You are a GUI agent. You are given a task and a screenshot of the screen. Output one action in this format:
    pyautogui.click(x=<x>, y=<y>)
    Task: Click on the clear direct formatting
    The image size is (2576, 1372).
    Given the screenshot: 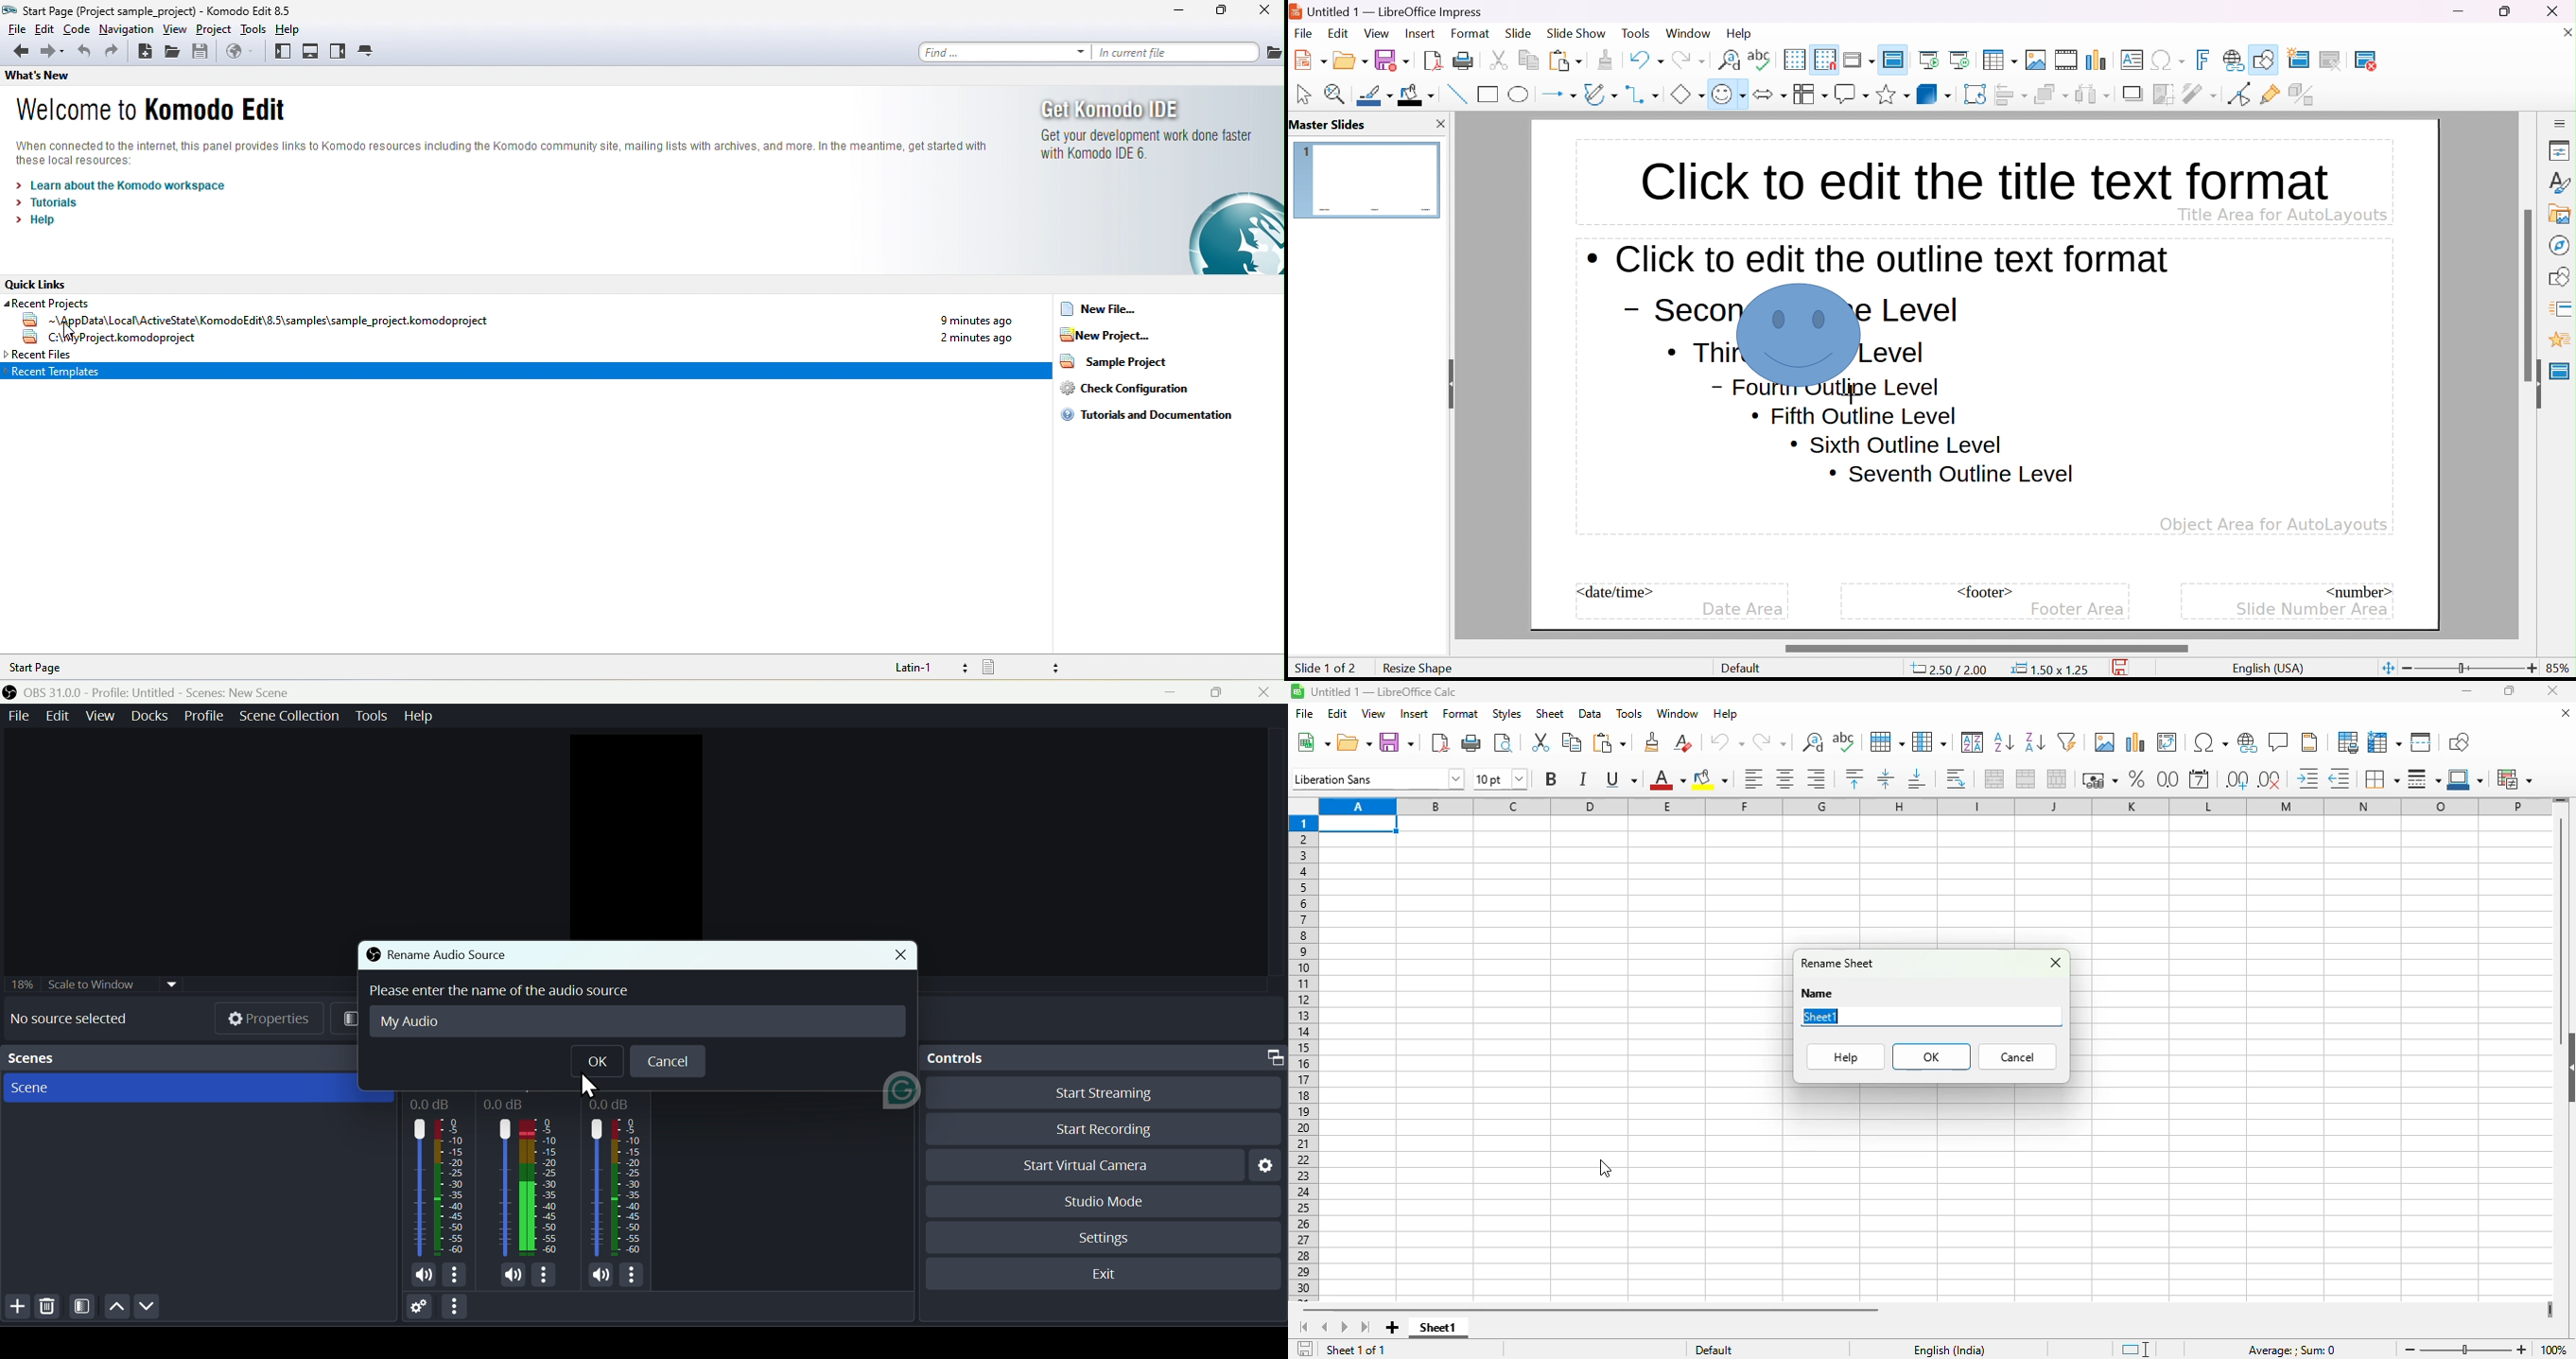 What is the action you would take?
    pyautogui.click(x=1682, y=741)
    